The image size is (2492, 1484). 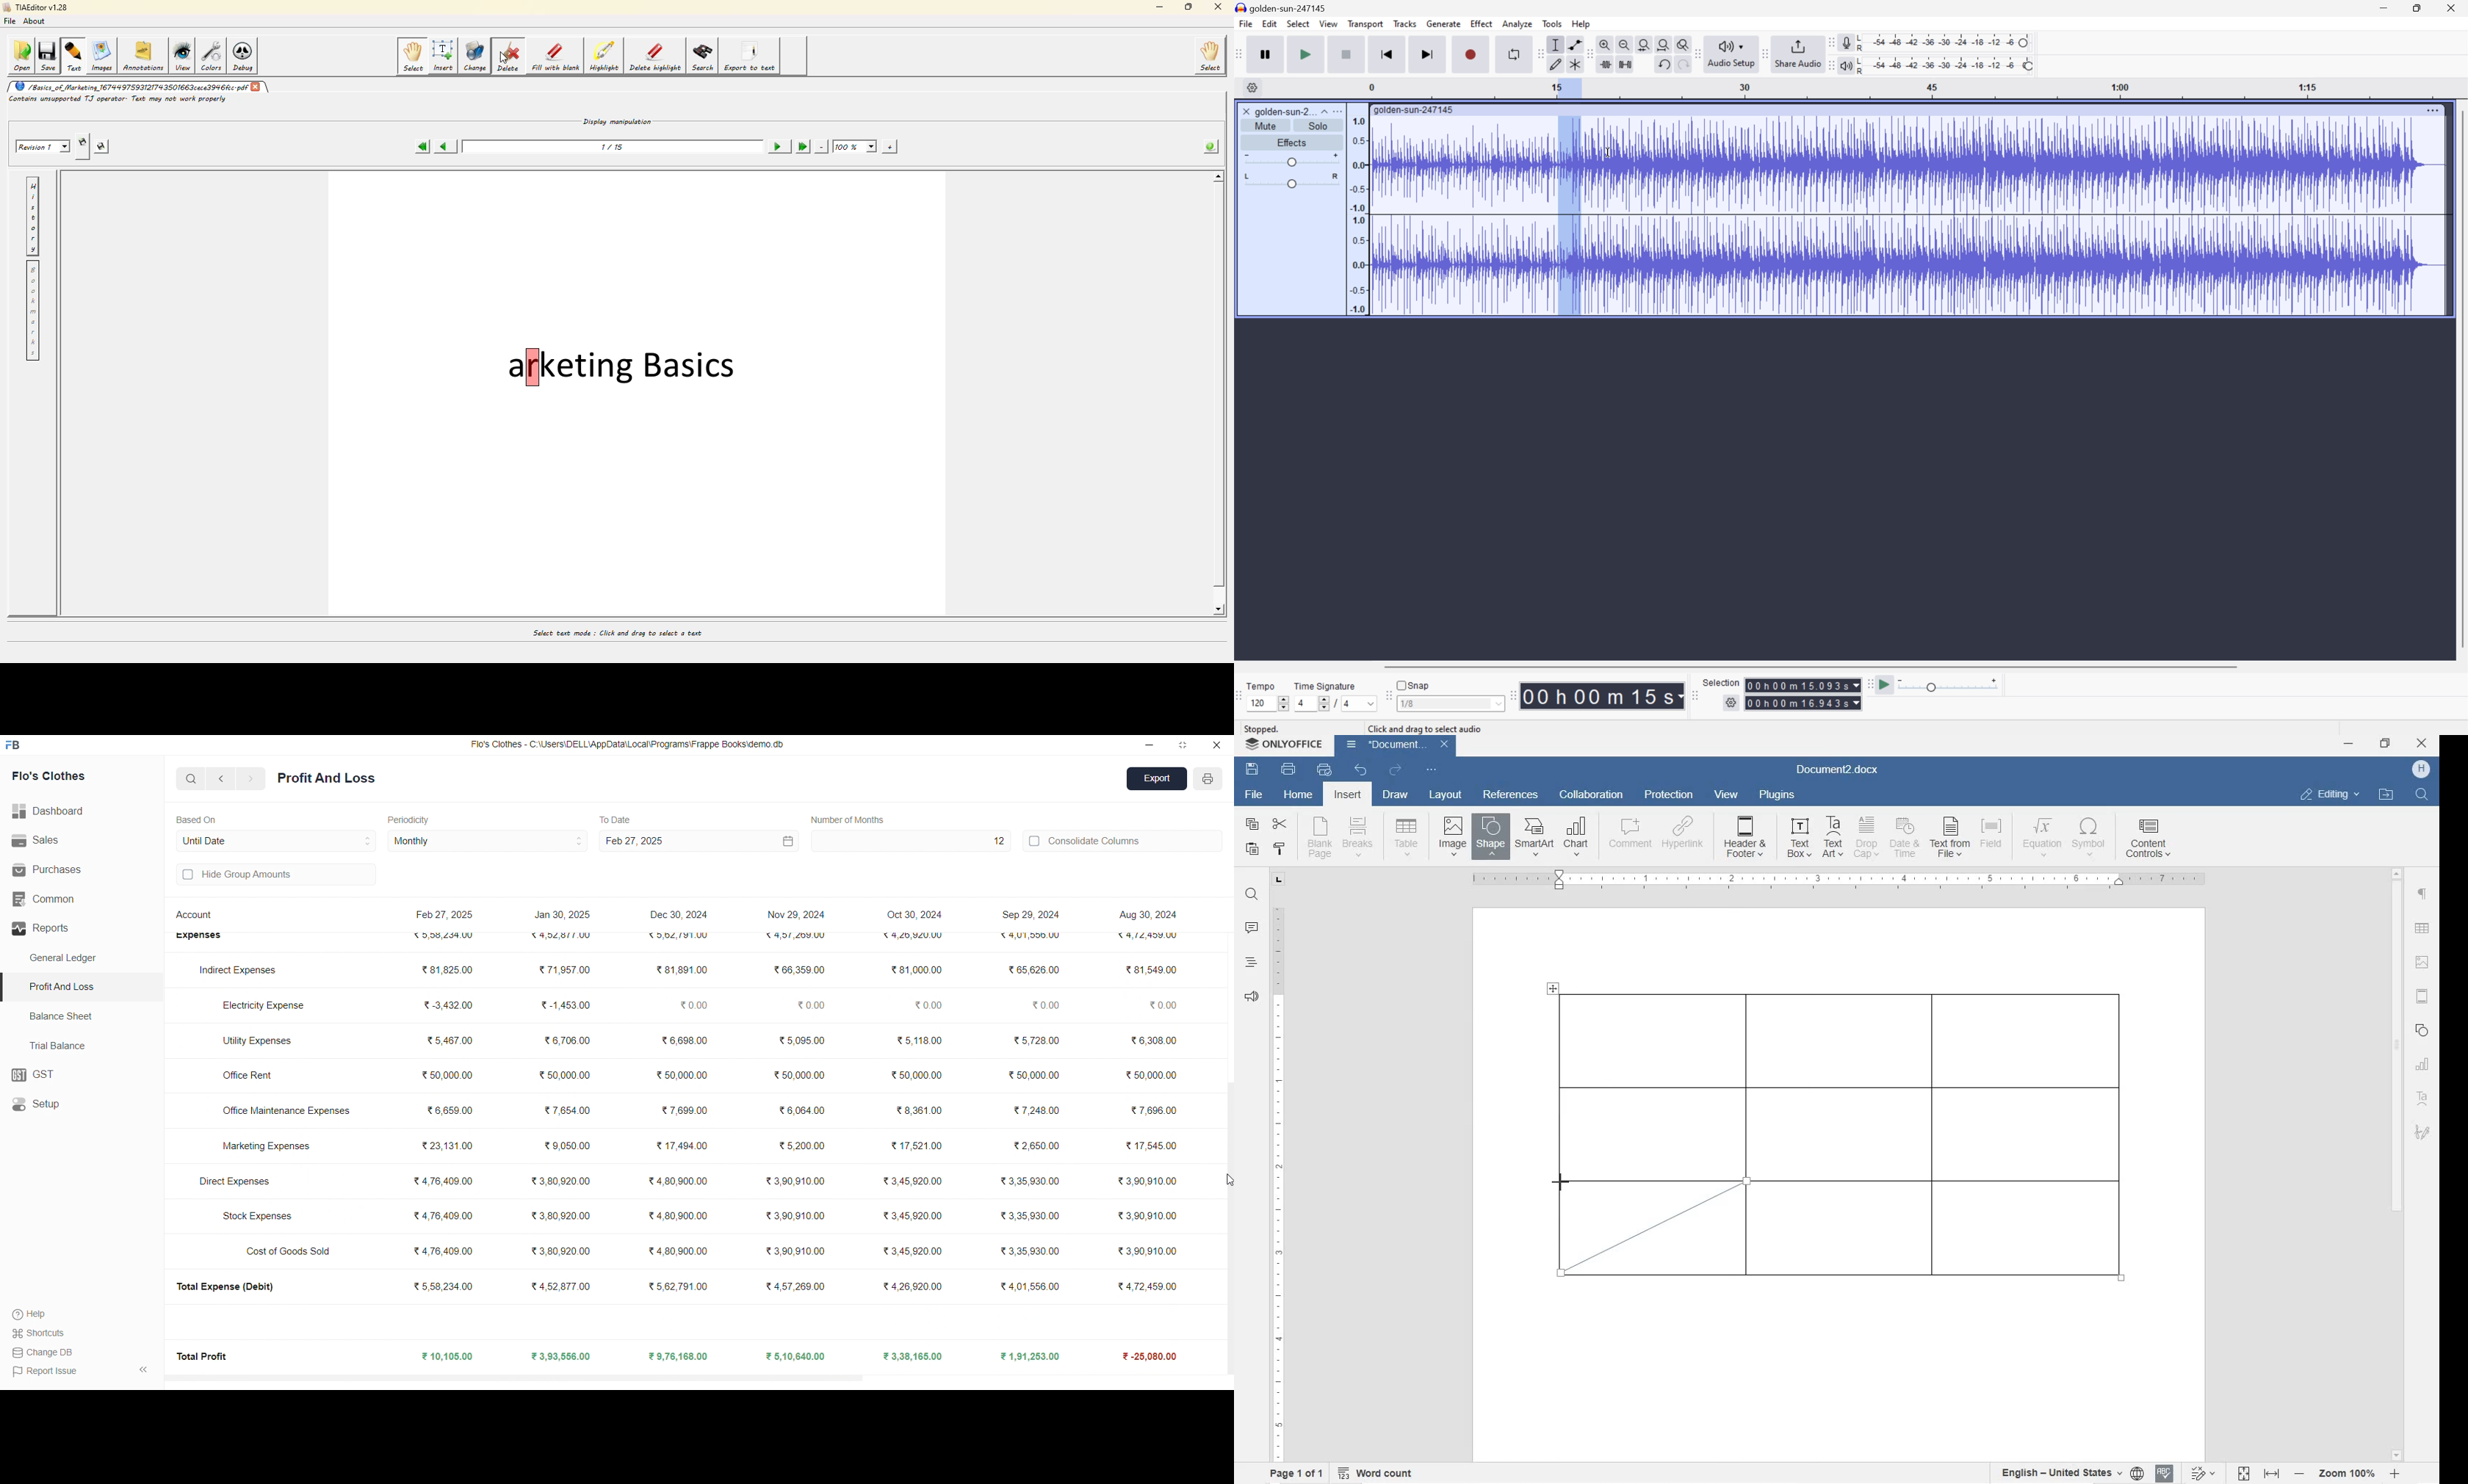 What do you see at coordinates (1150, 939) in the screenshot?
I see `€4,72,459.00` at bounding box center [1150, 939].